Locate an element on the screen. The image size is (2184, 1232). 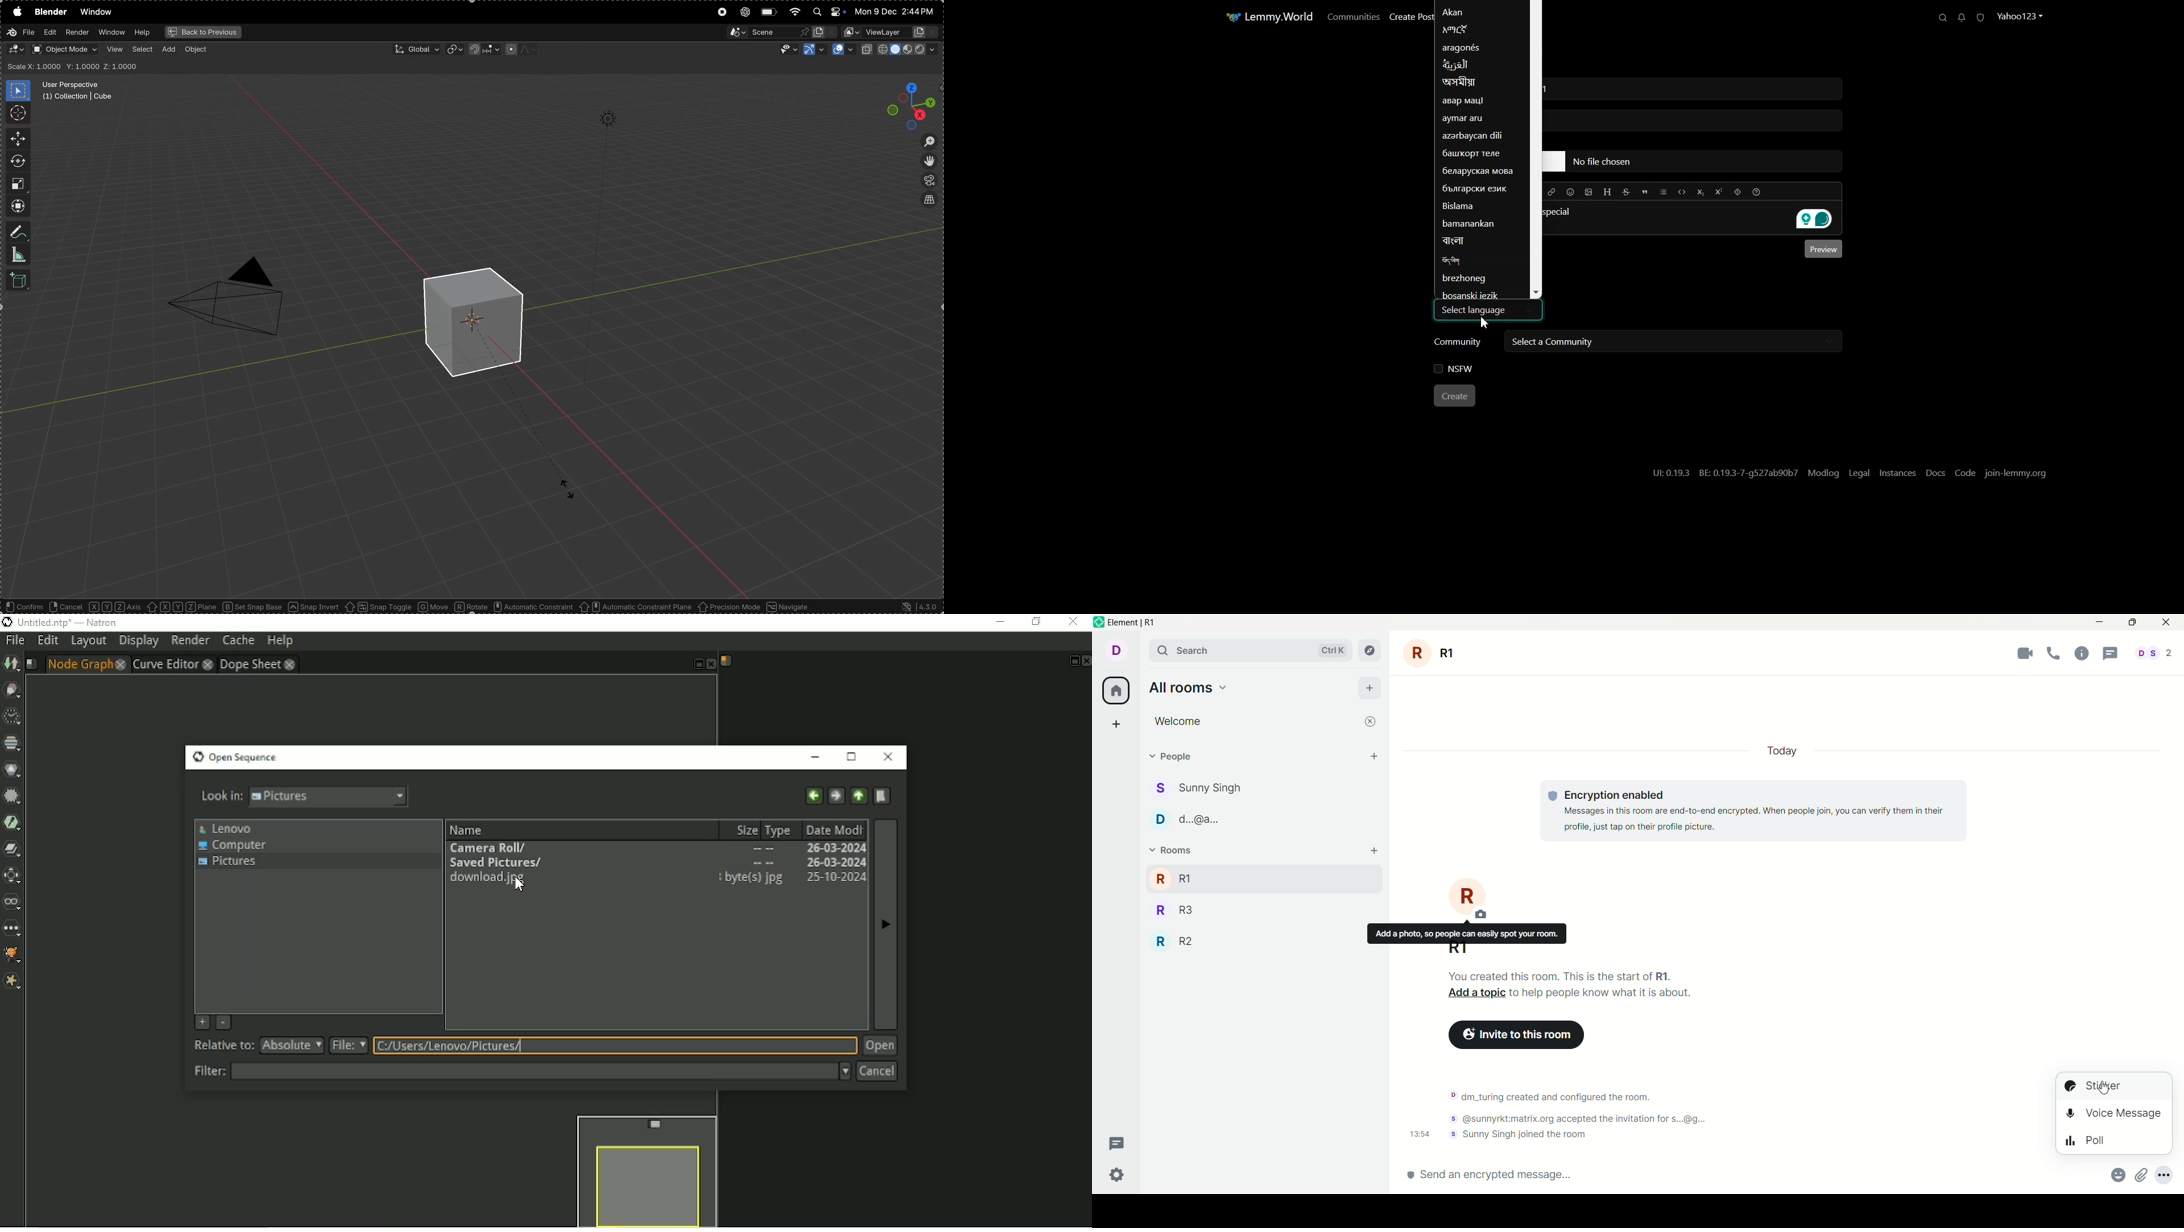
zoom in out is located at coordinates (929, 141).